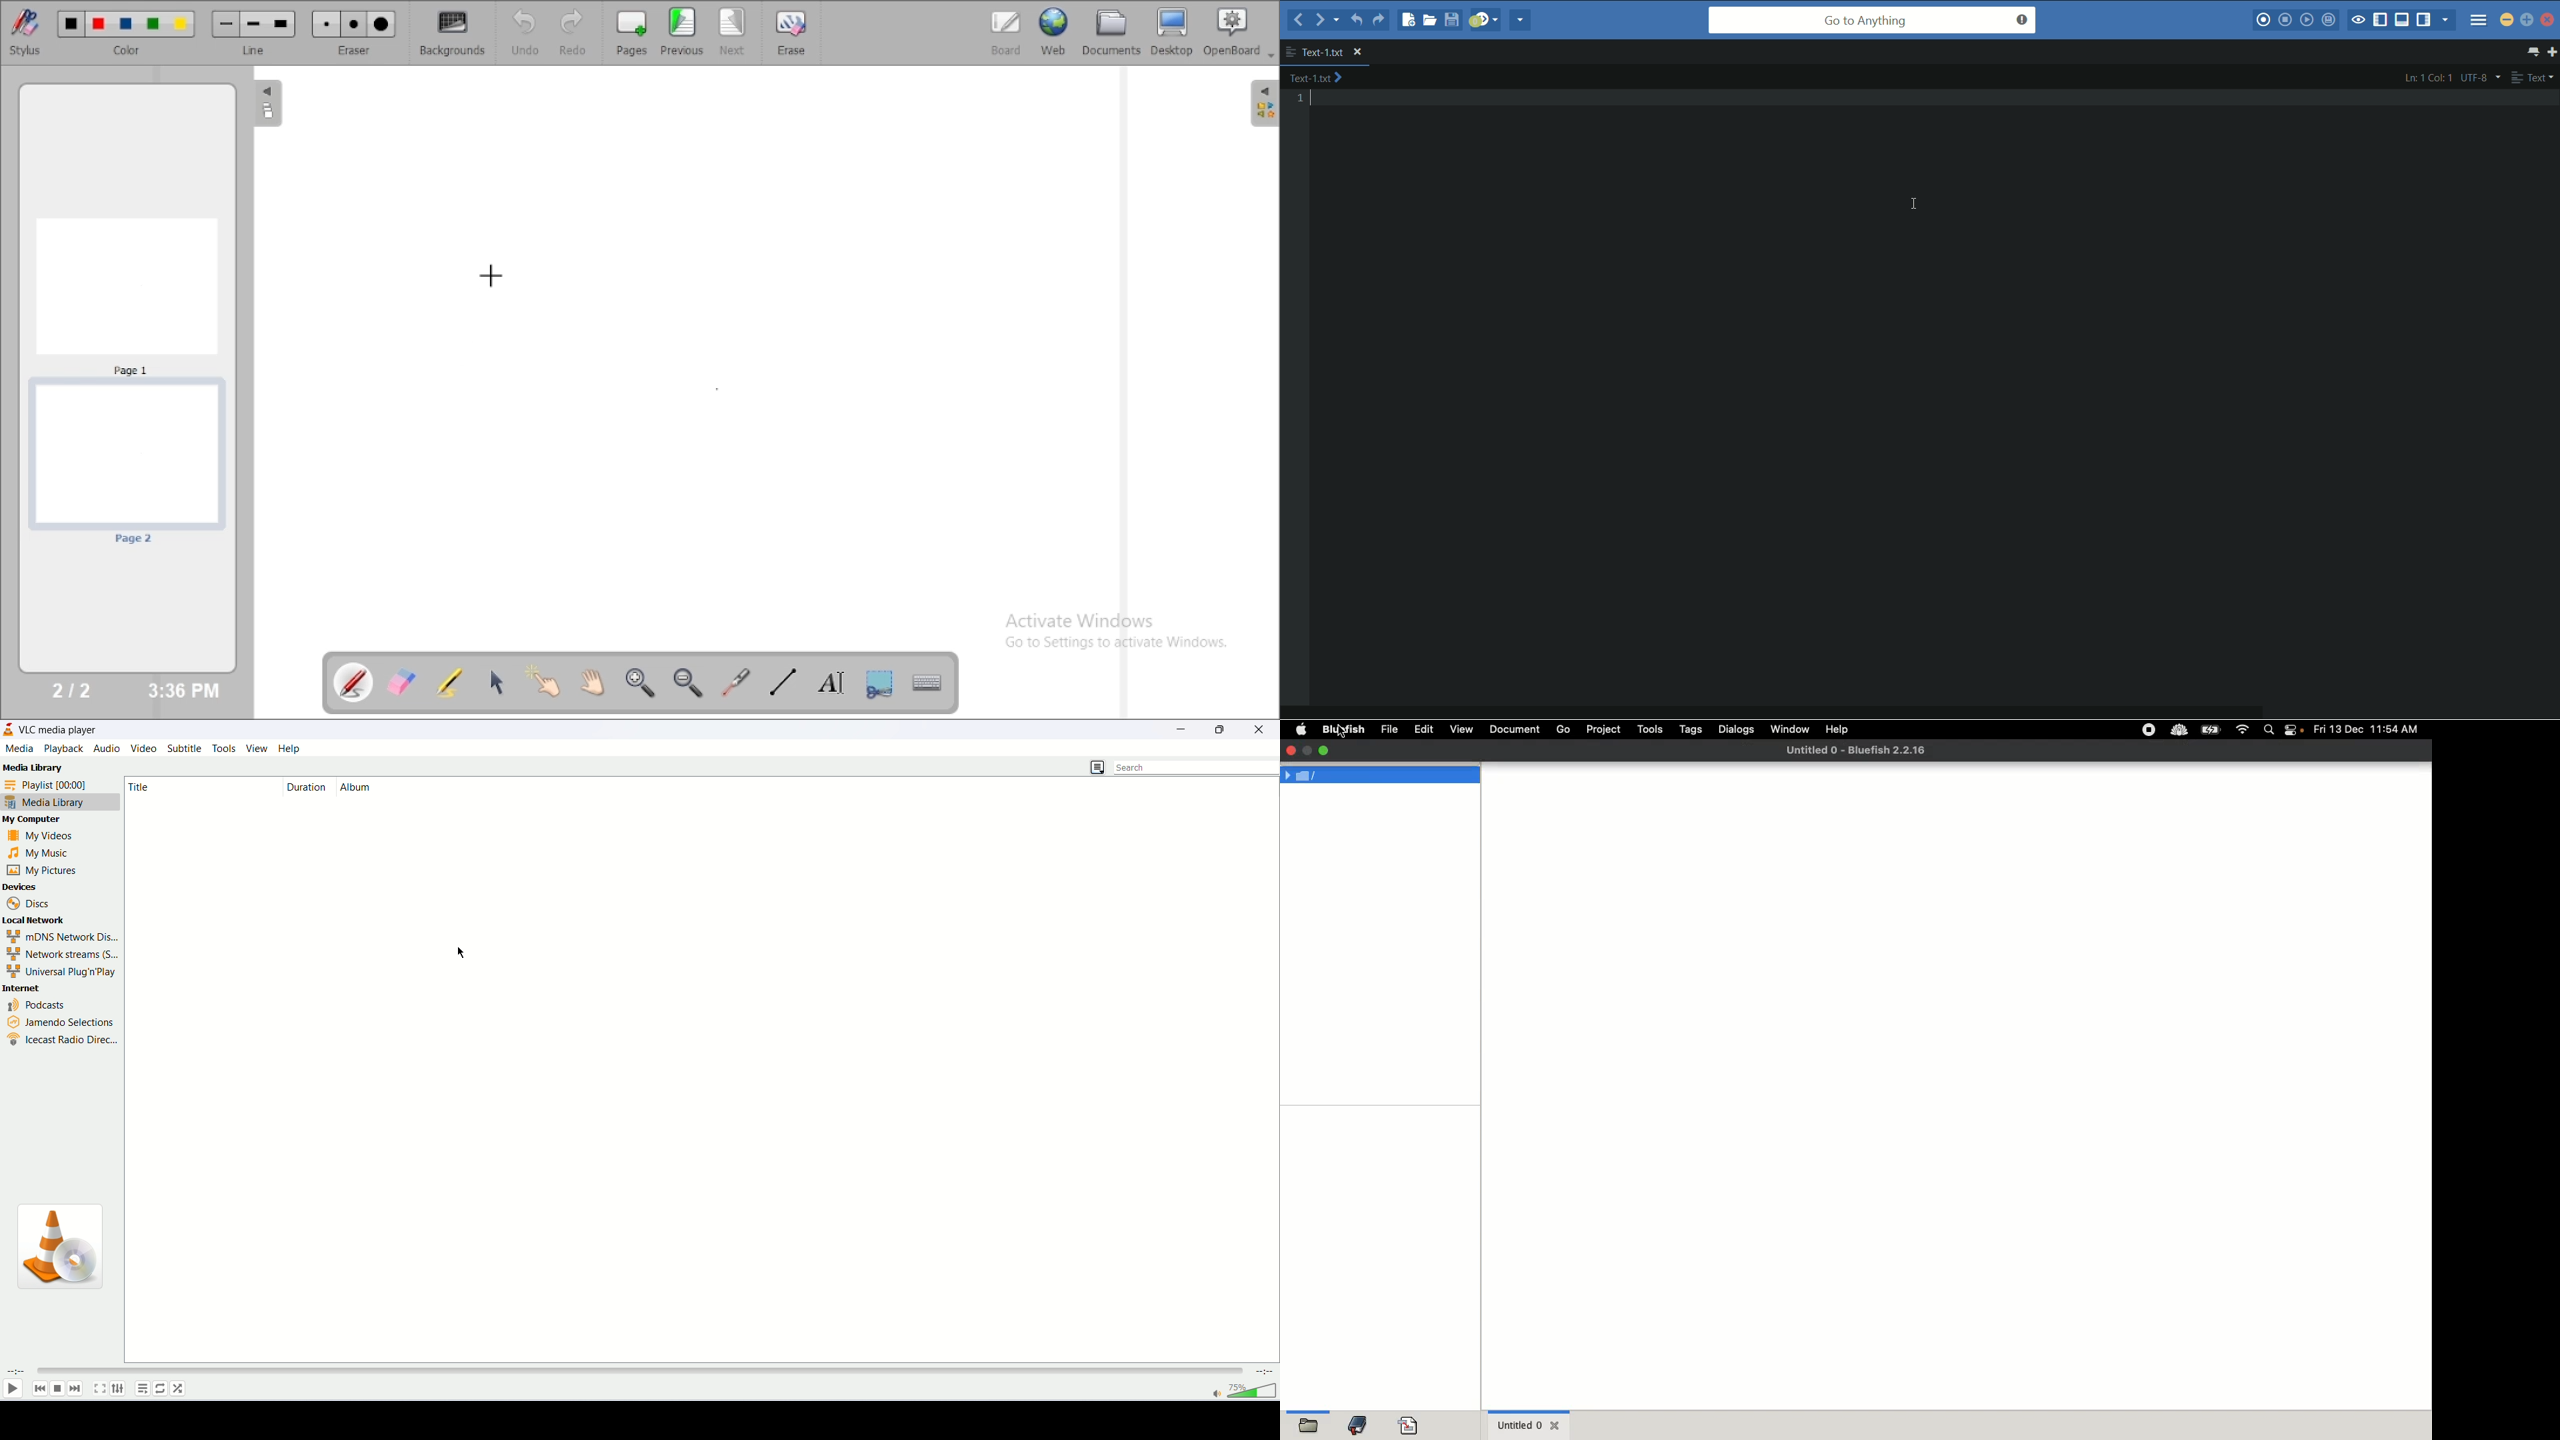  I want to click on Tools, so click(1650, 729).